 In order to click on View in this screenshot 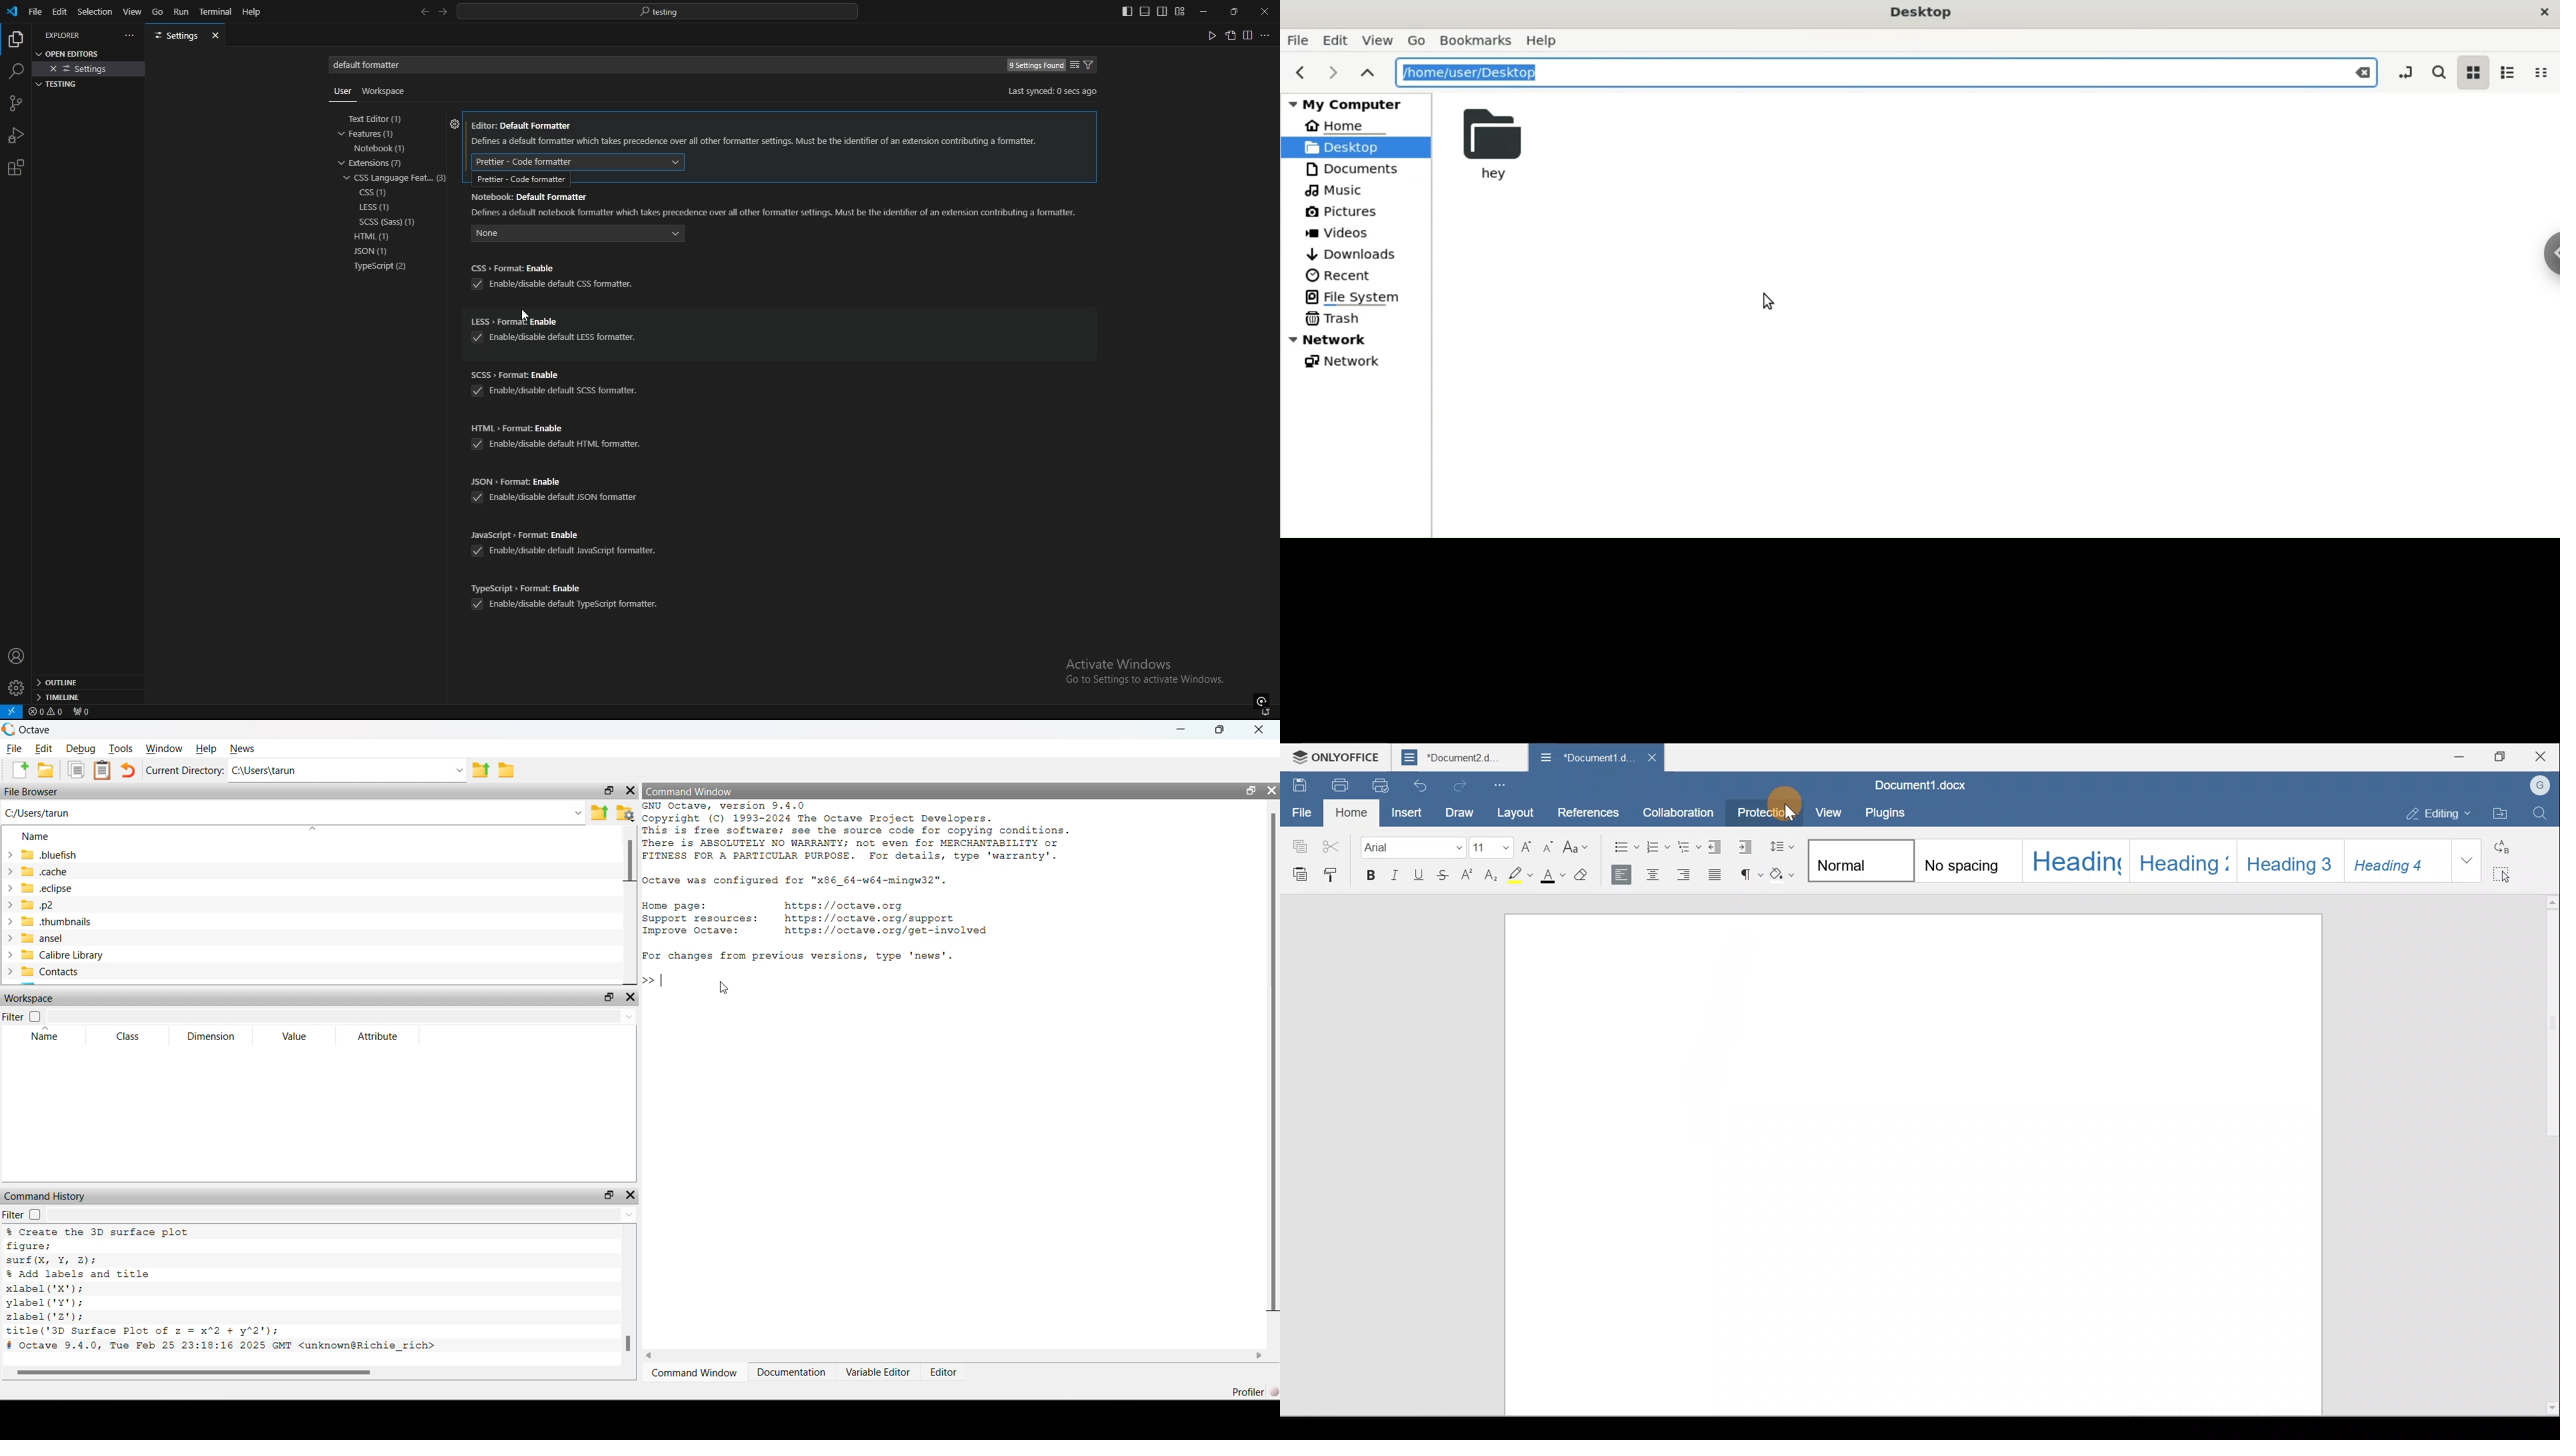, I will do `click(1831, 811)`.